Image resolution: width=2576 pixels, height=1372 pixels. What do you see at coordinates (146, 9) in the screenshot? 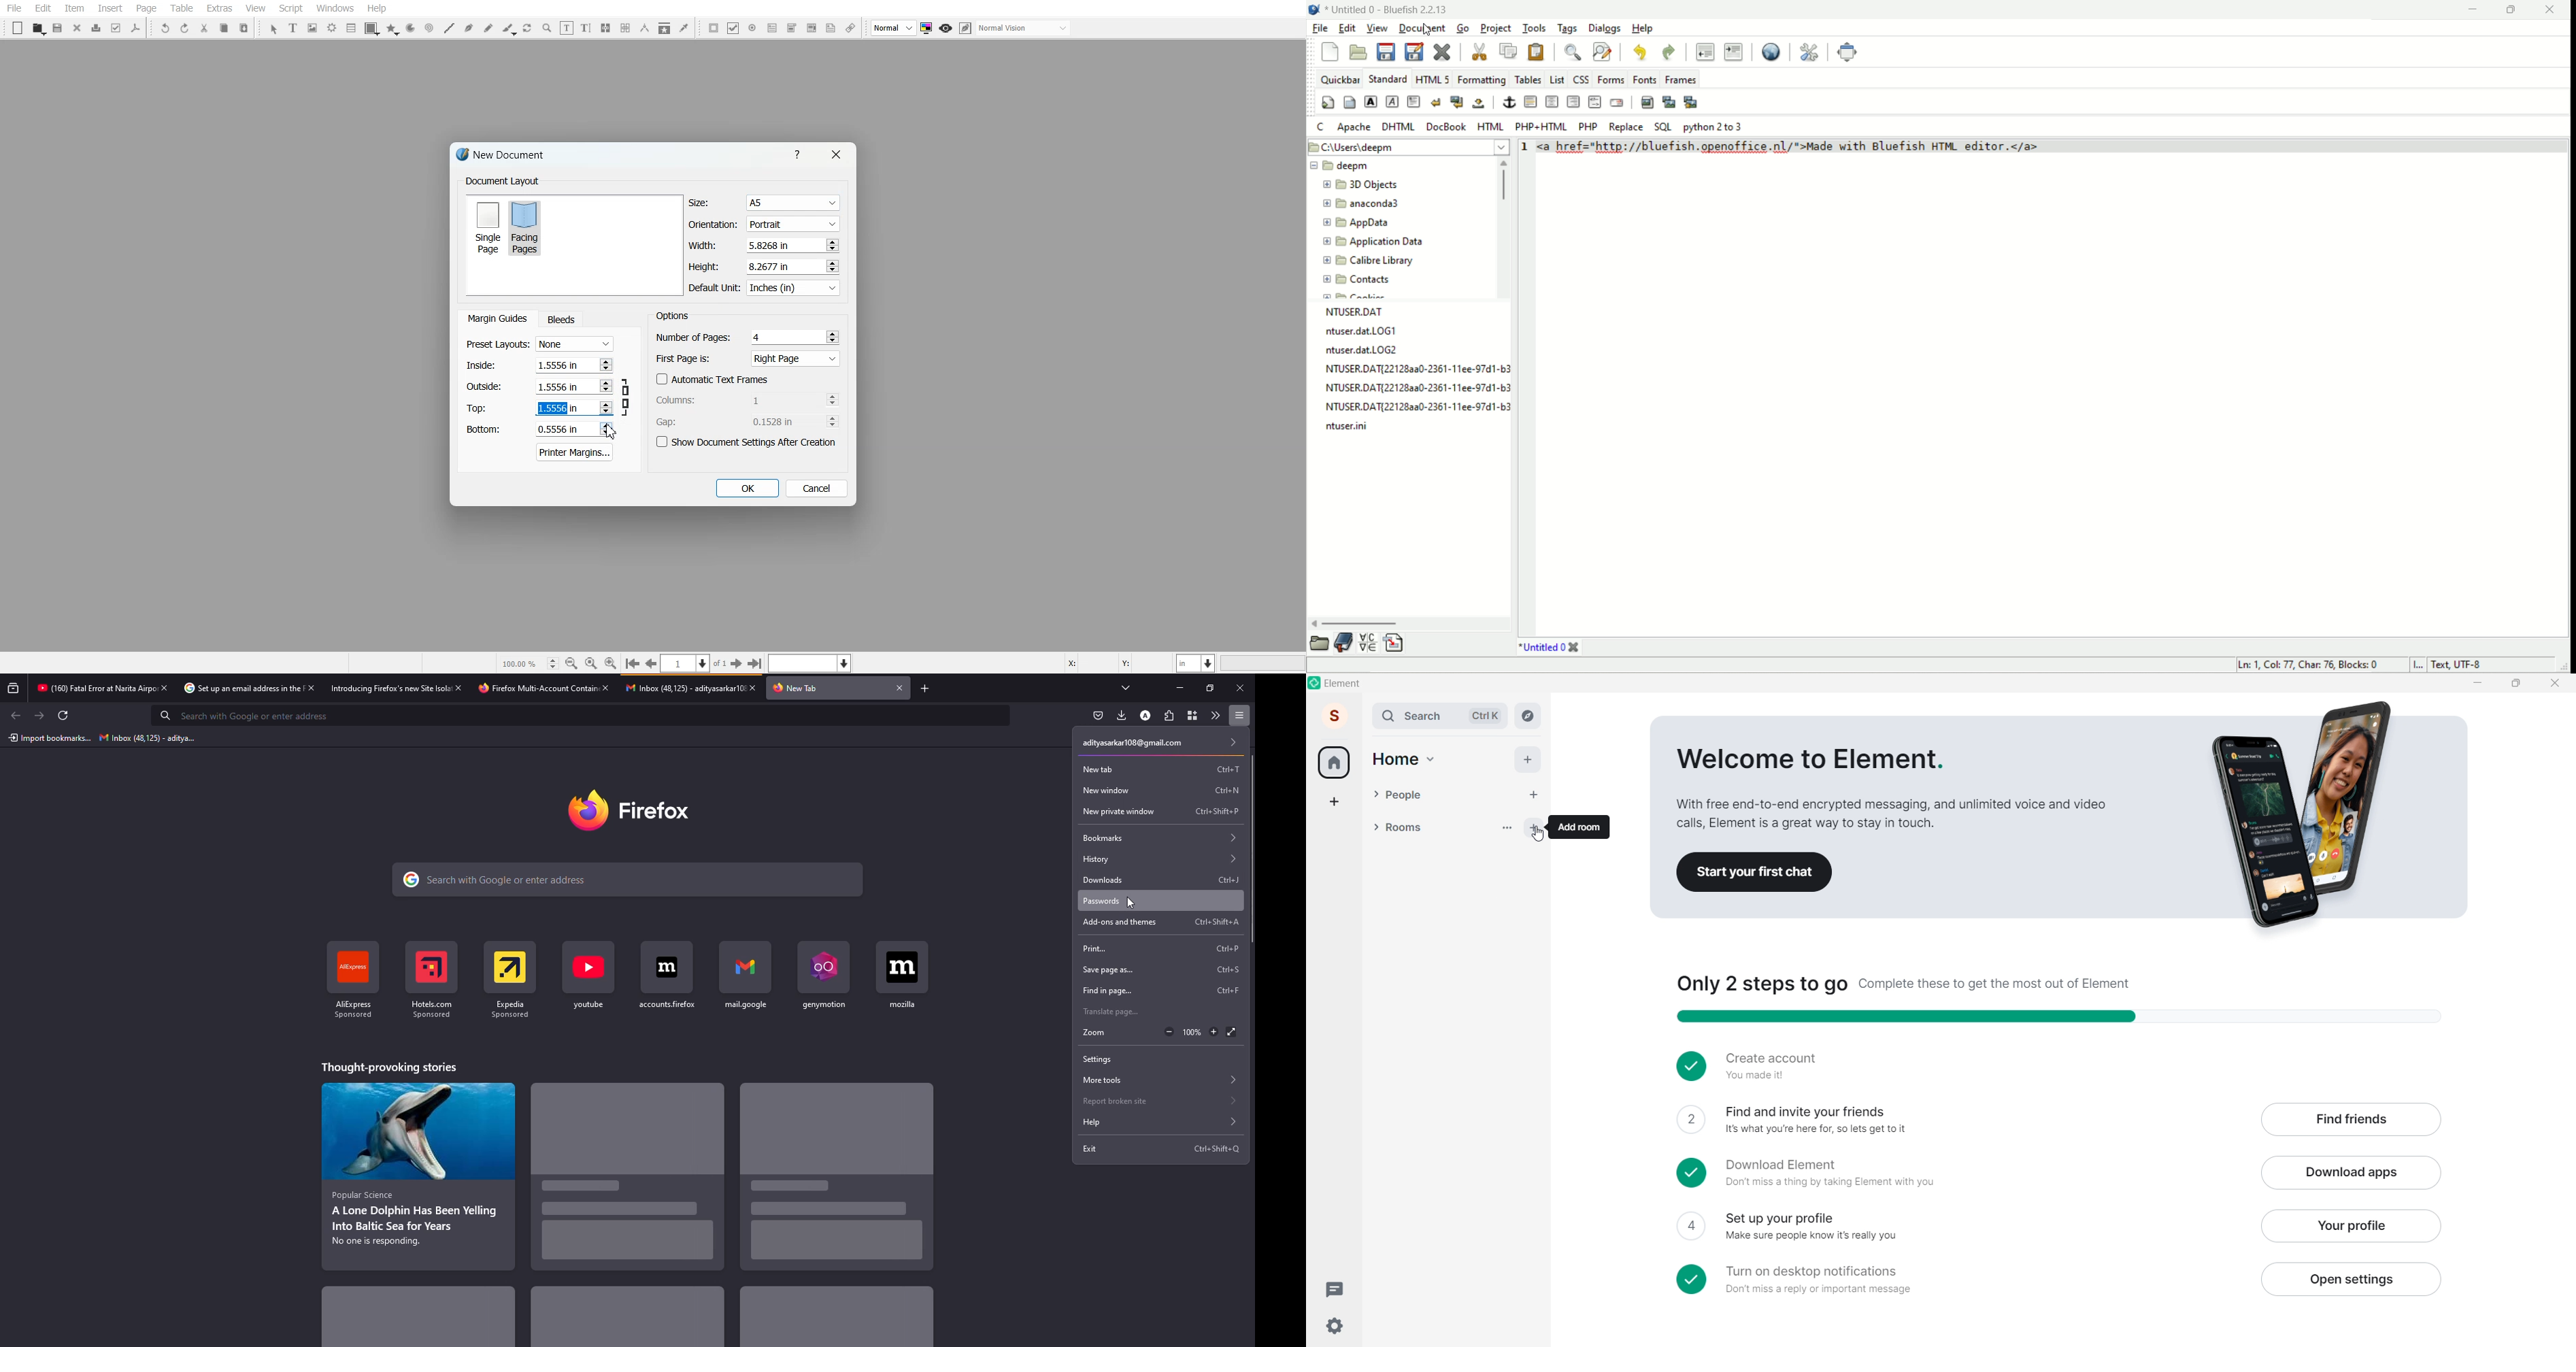
I see `Page` at bounding box center [146, 9].